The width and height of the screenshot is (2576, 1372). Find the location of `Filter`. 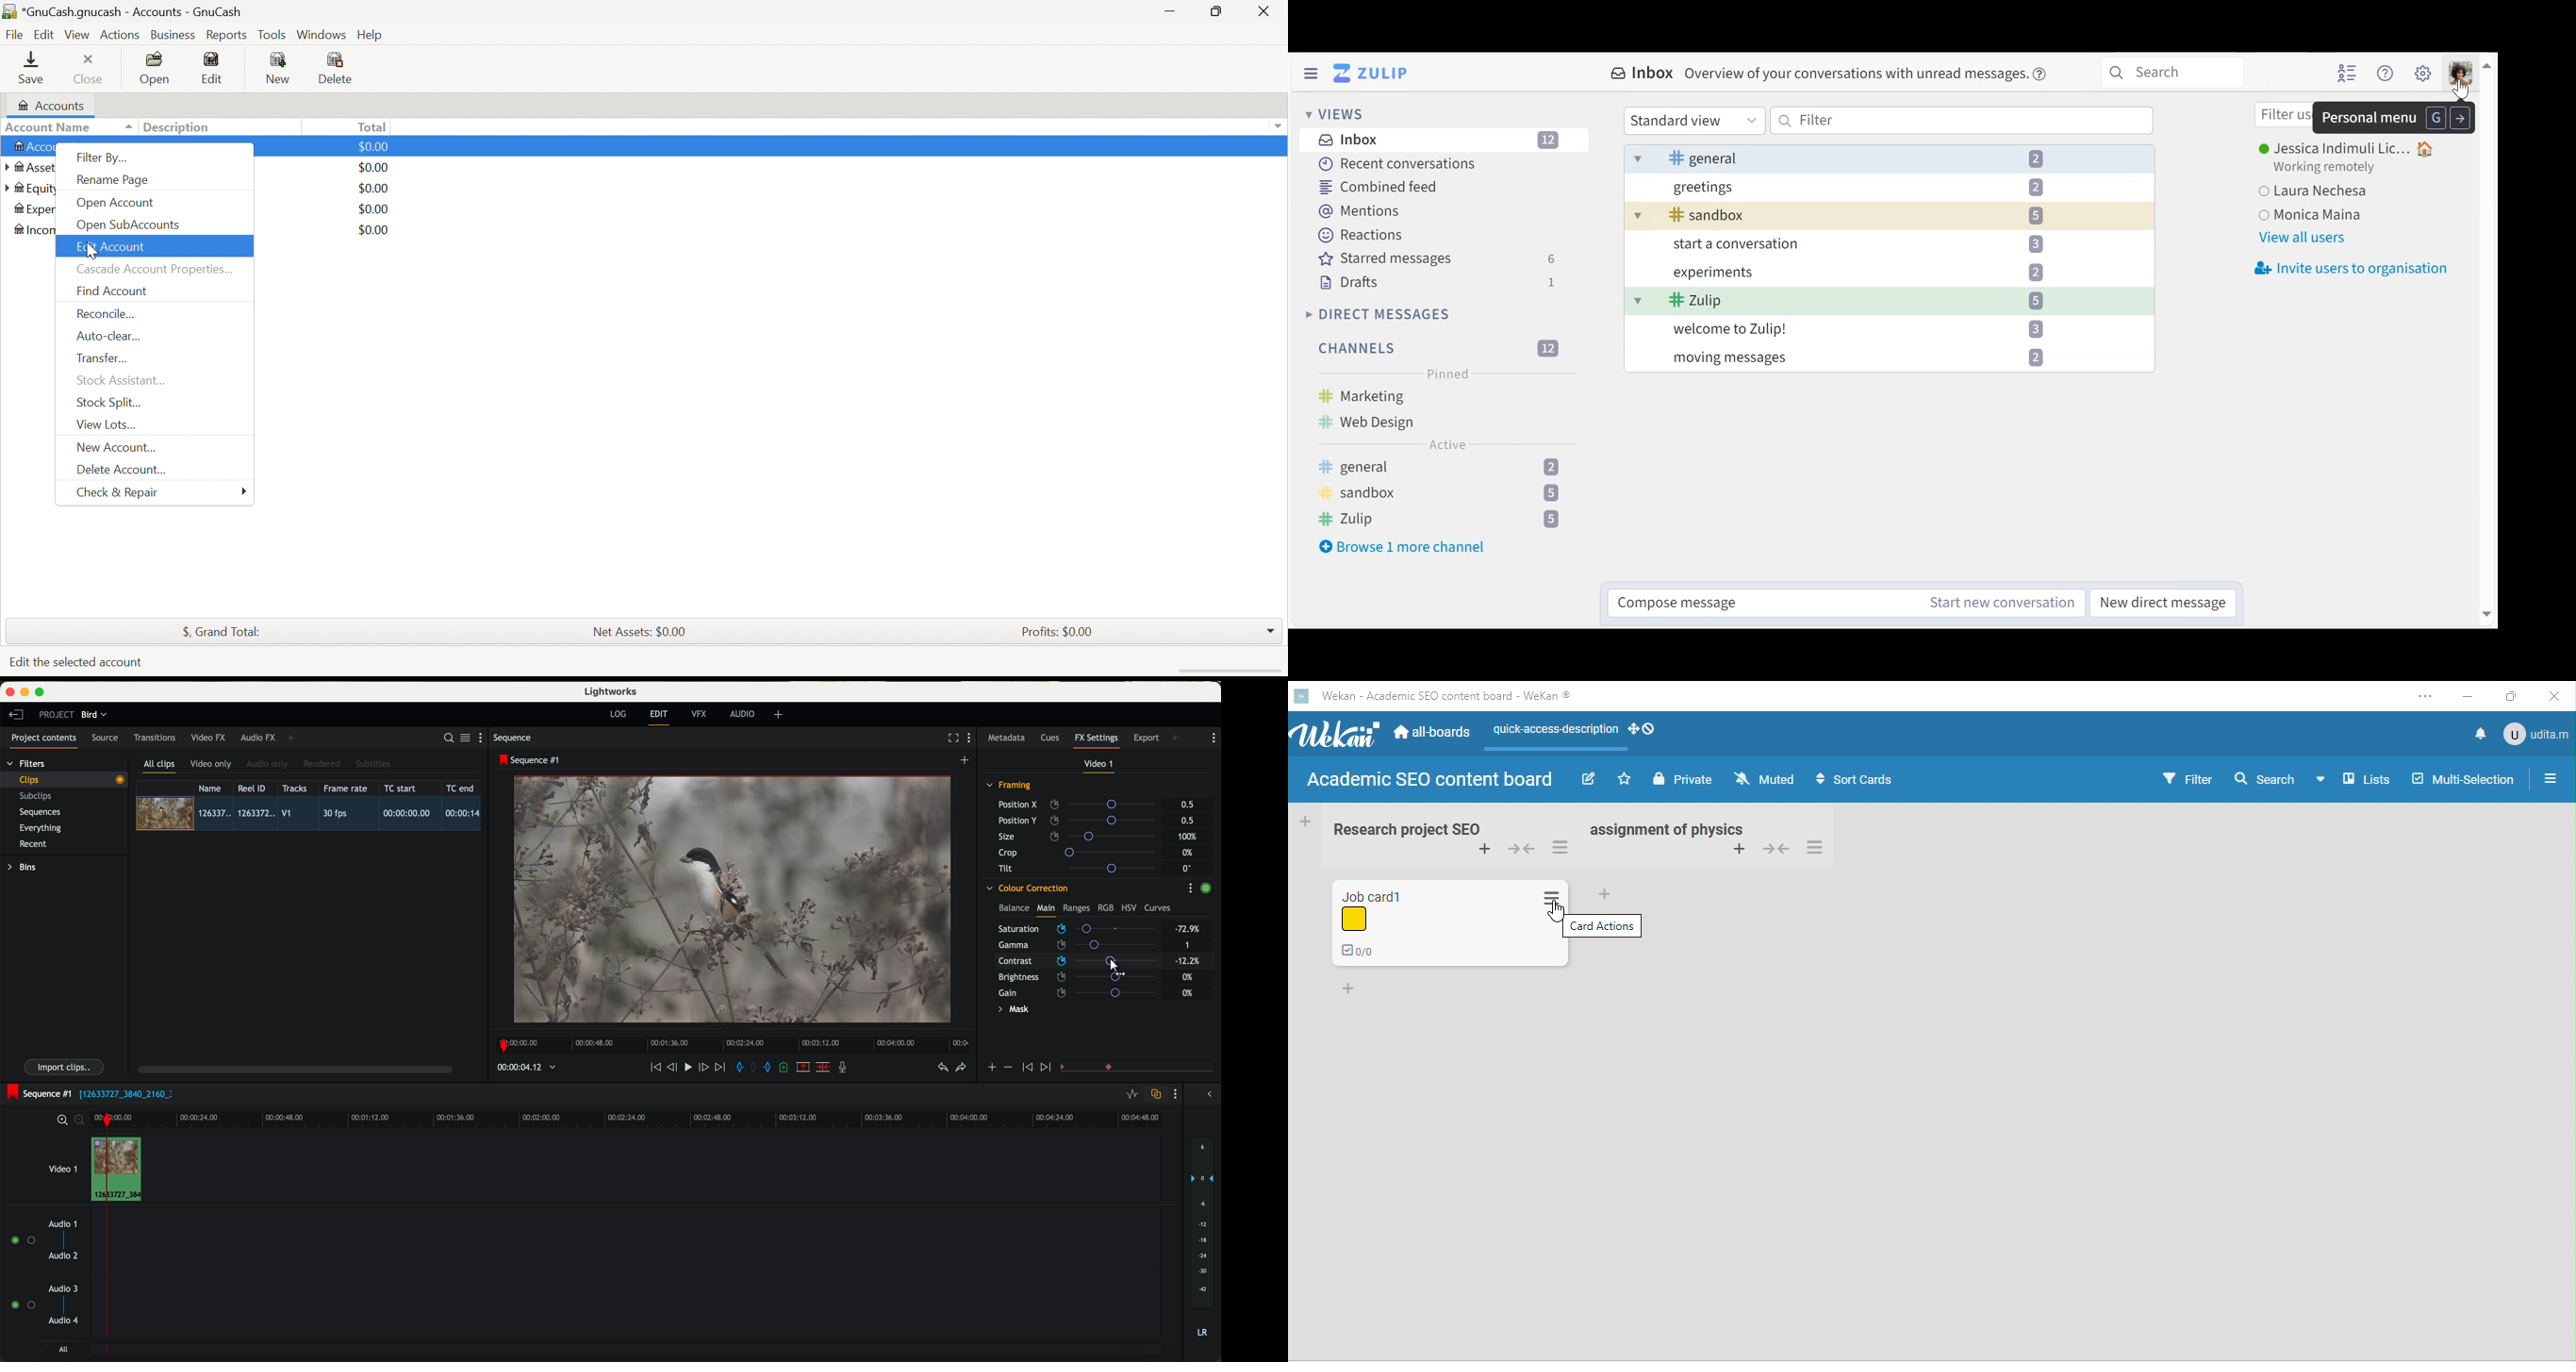

Filter is located at coordinates (1962, 121).